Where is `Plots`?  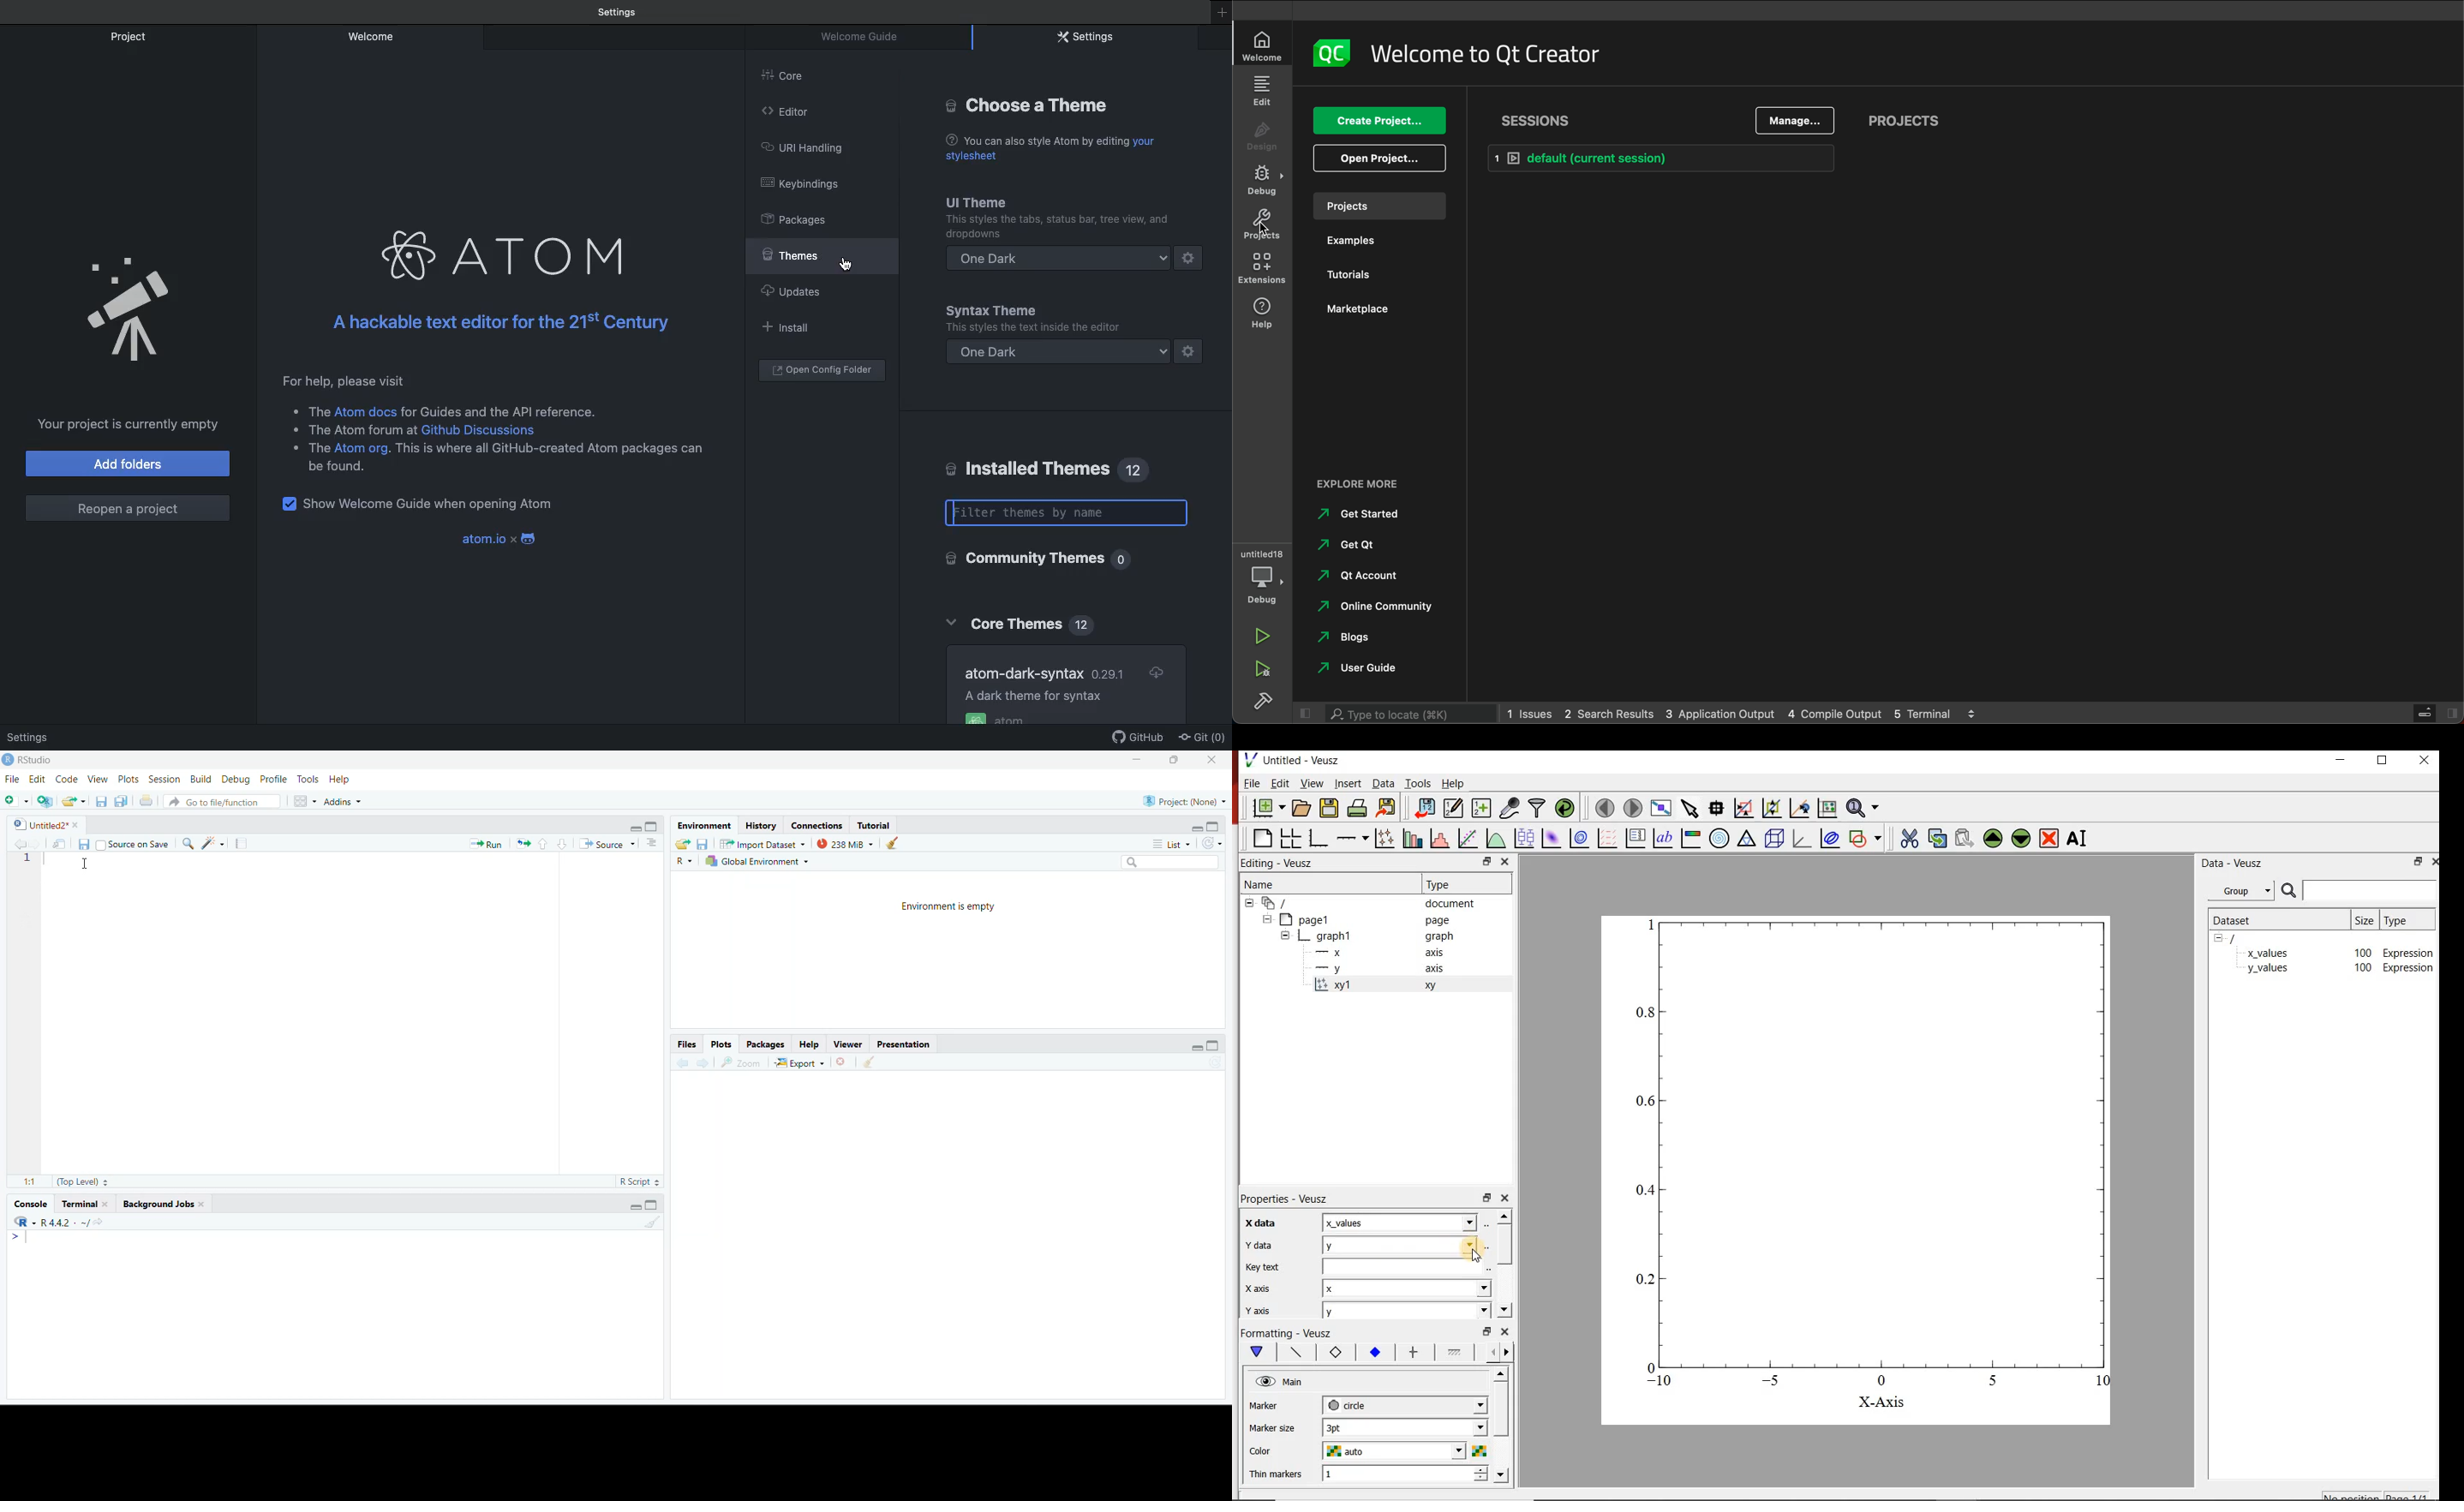
Plots is located at coordinates (128, 779).